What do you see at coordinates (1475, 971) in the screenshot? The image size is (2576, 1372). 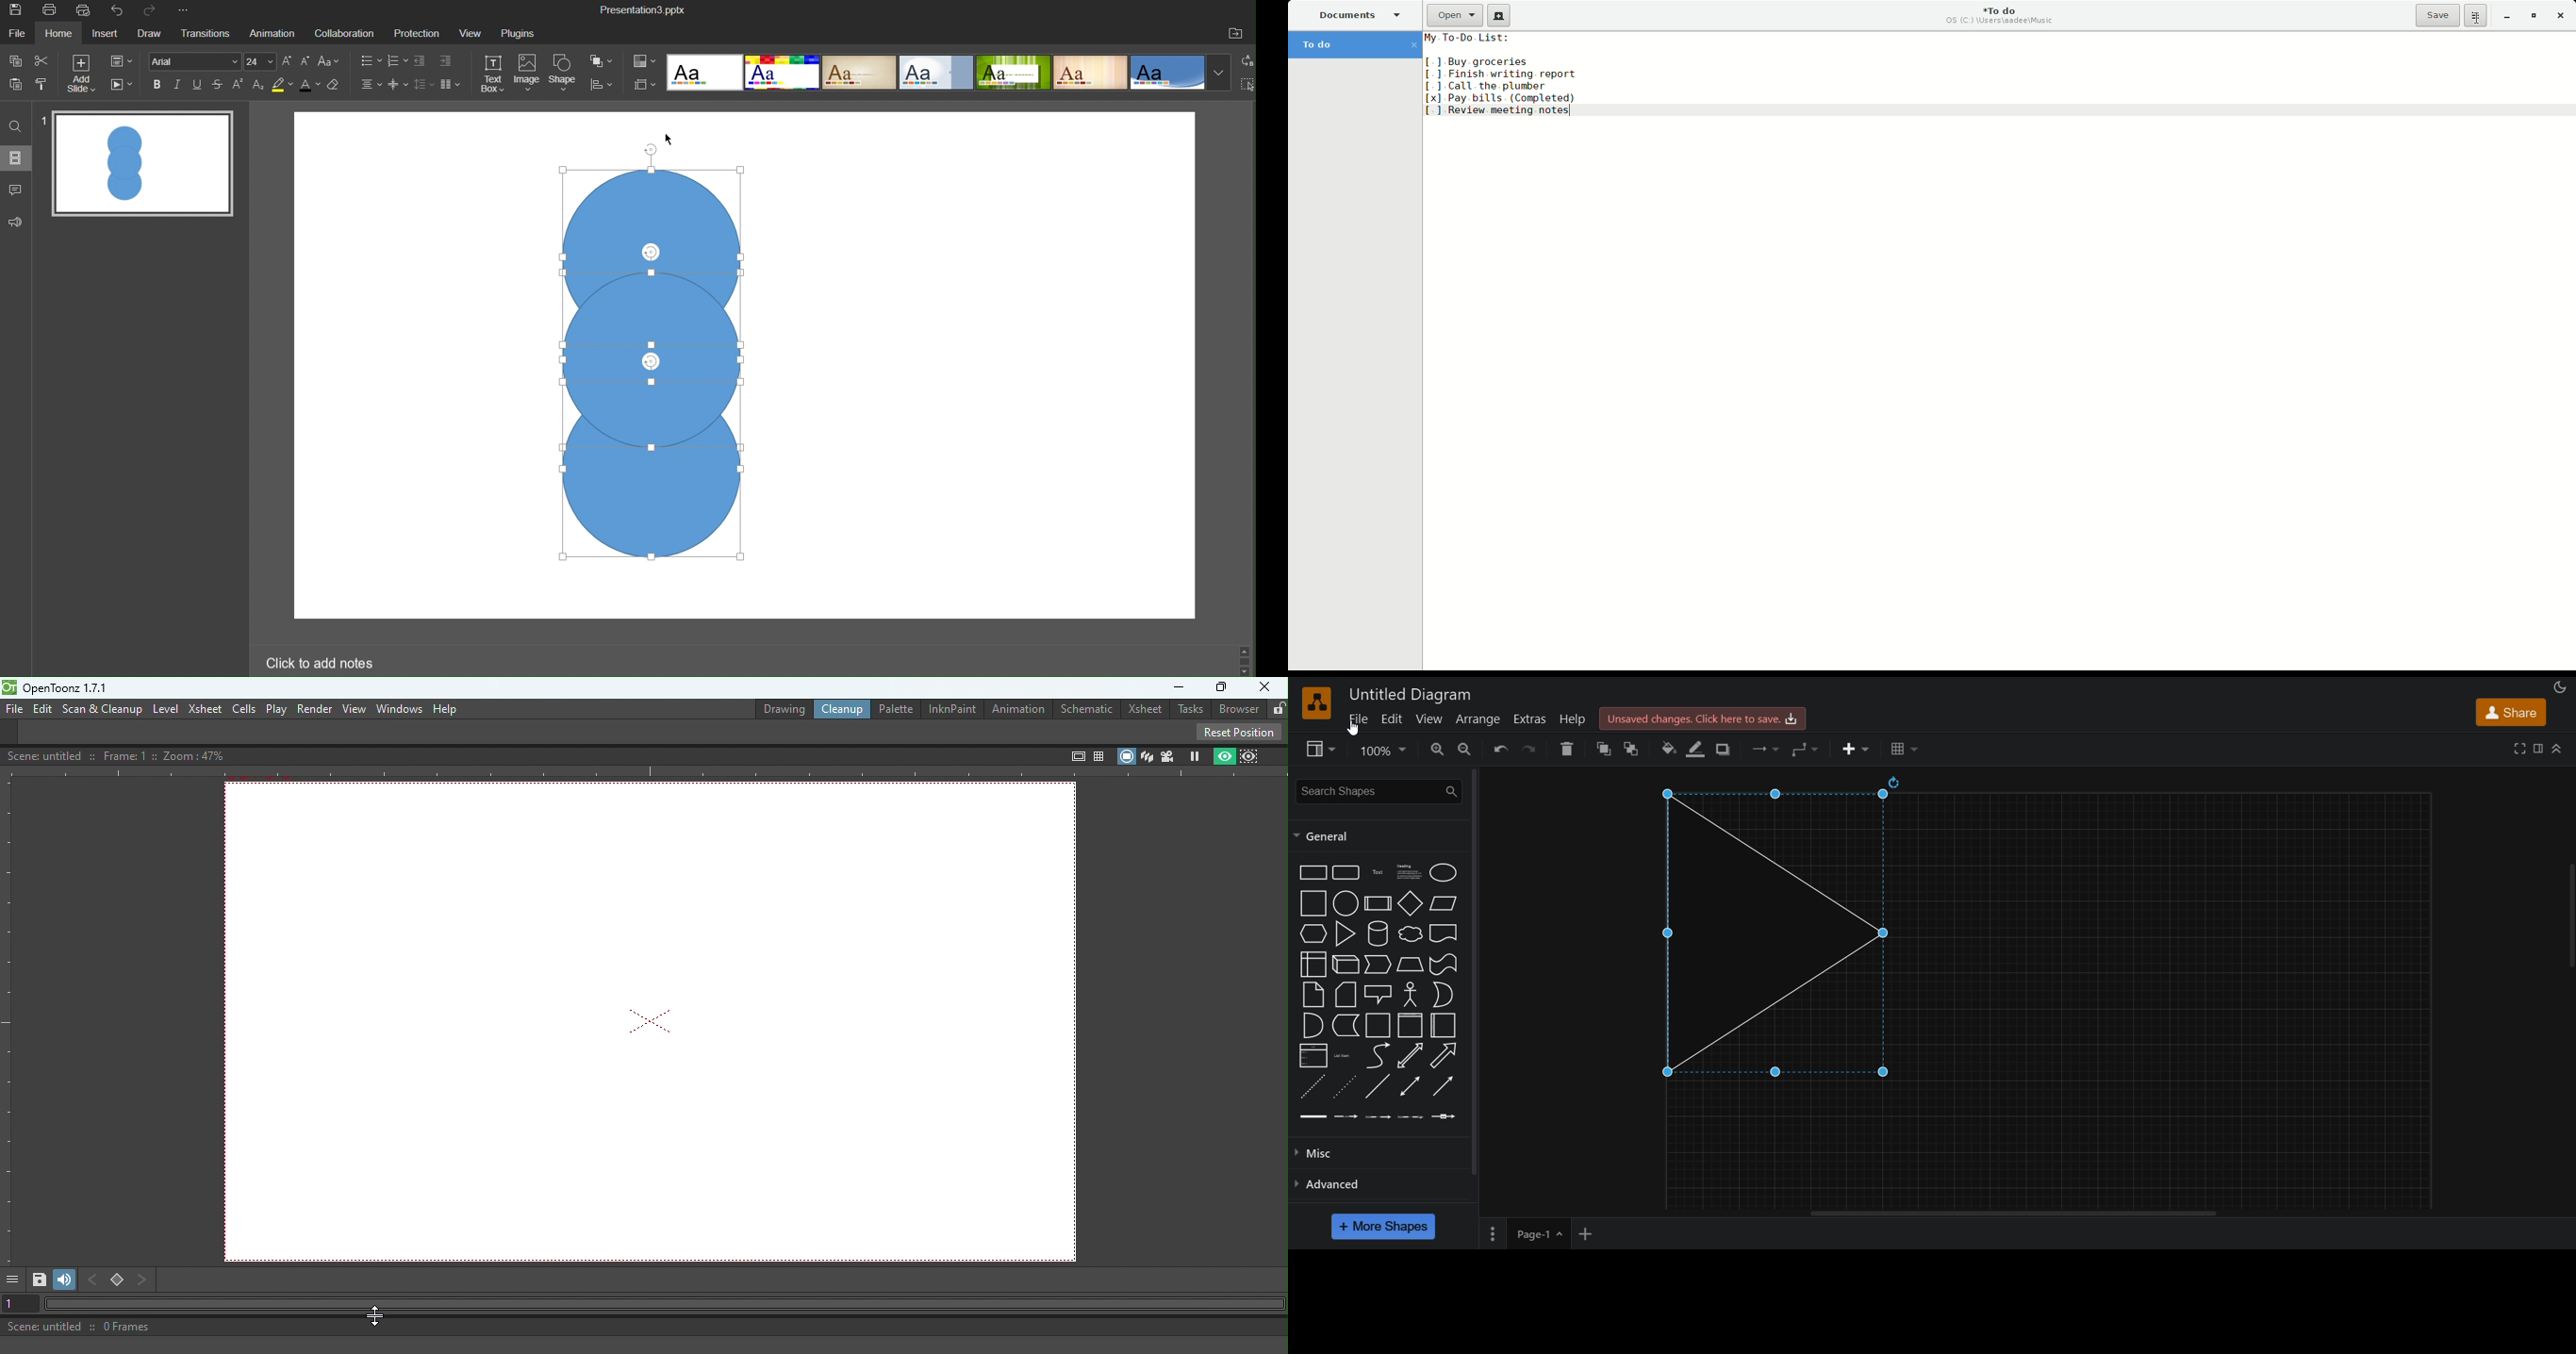 I see `vertical scroll bar` at bounding box center [1475, 971].